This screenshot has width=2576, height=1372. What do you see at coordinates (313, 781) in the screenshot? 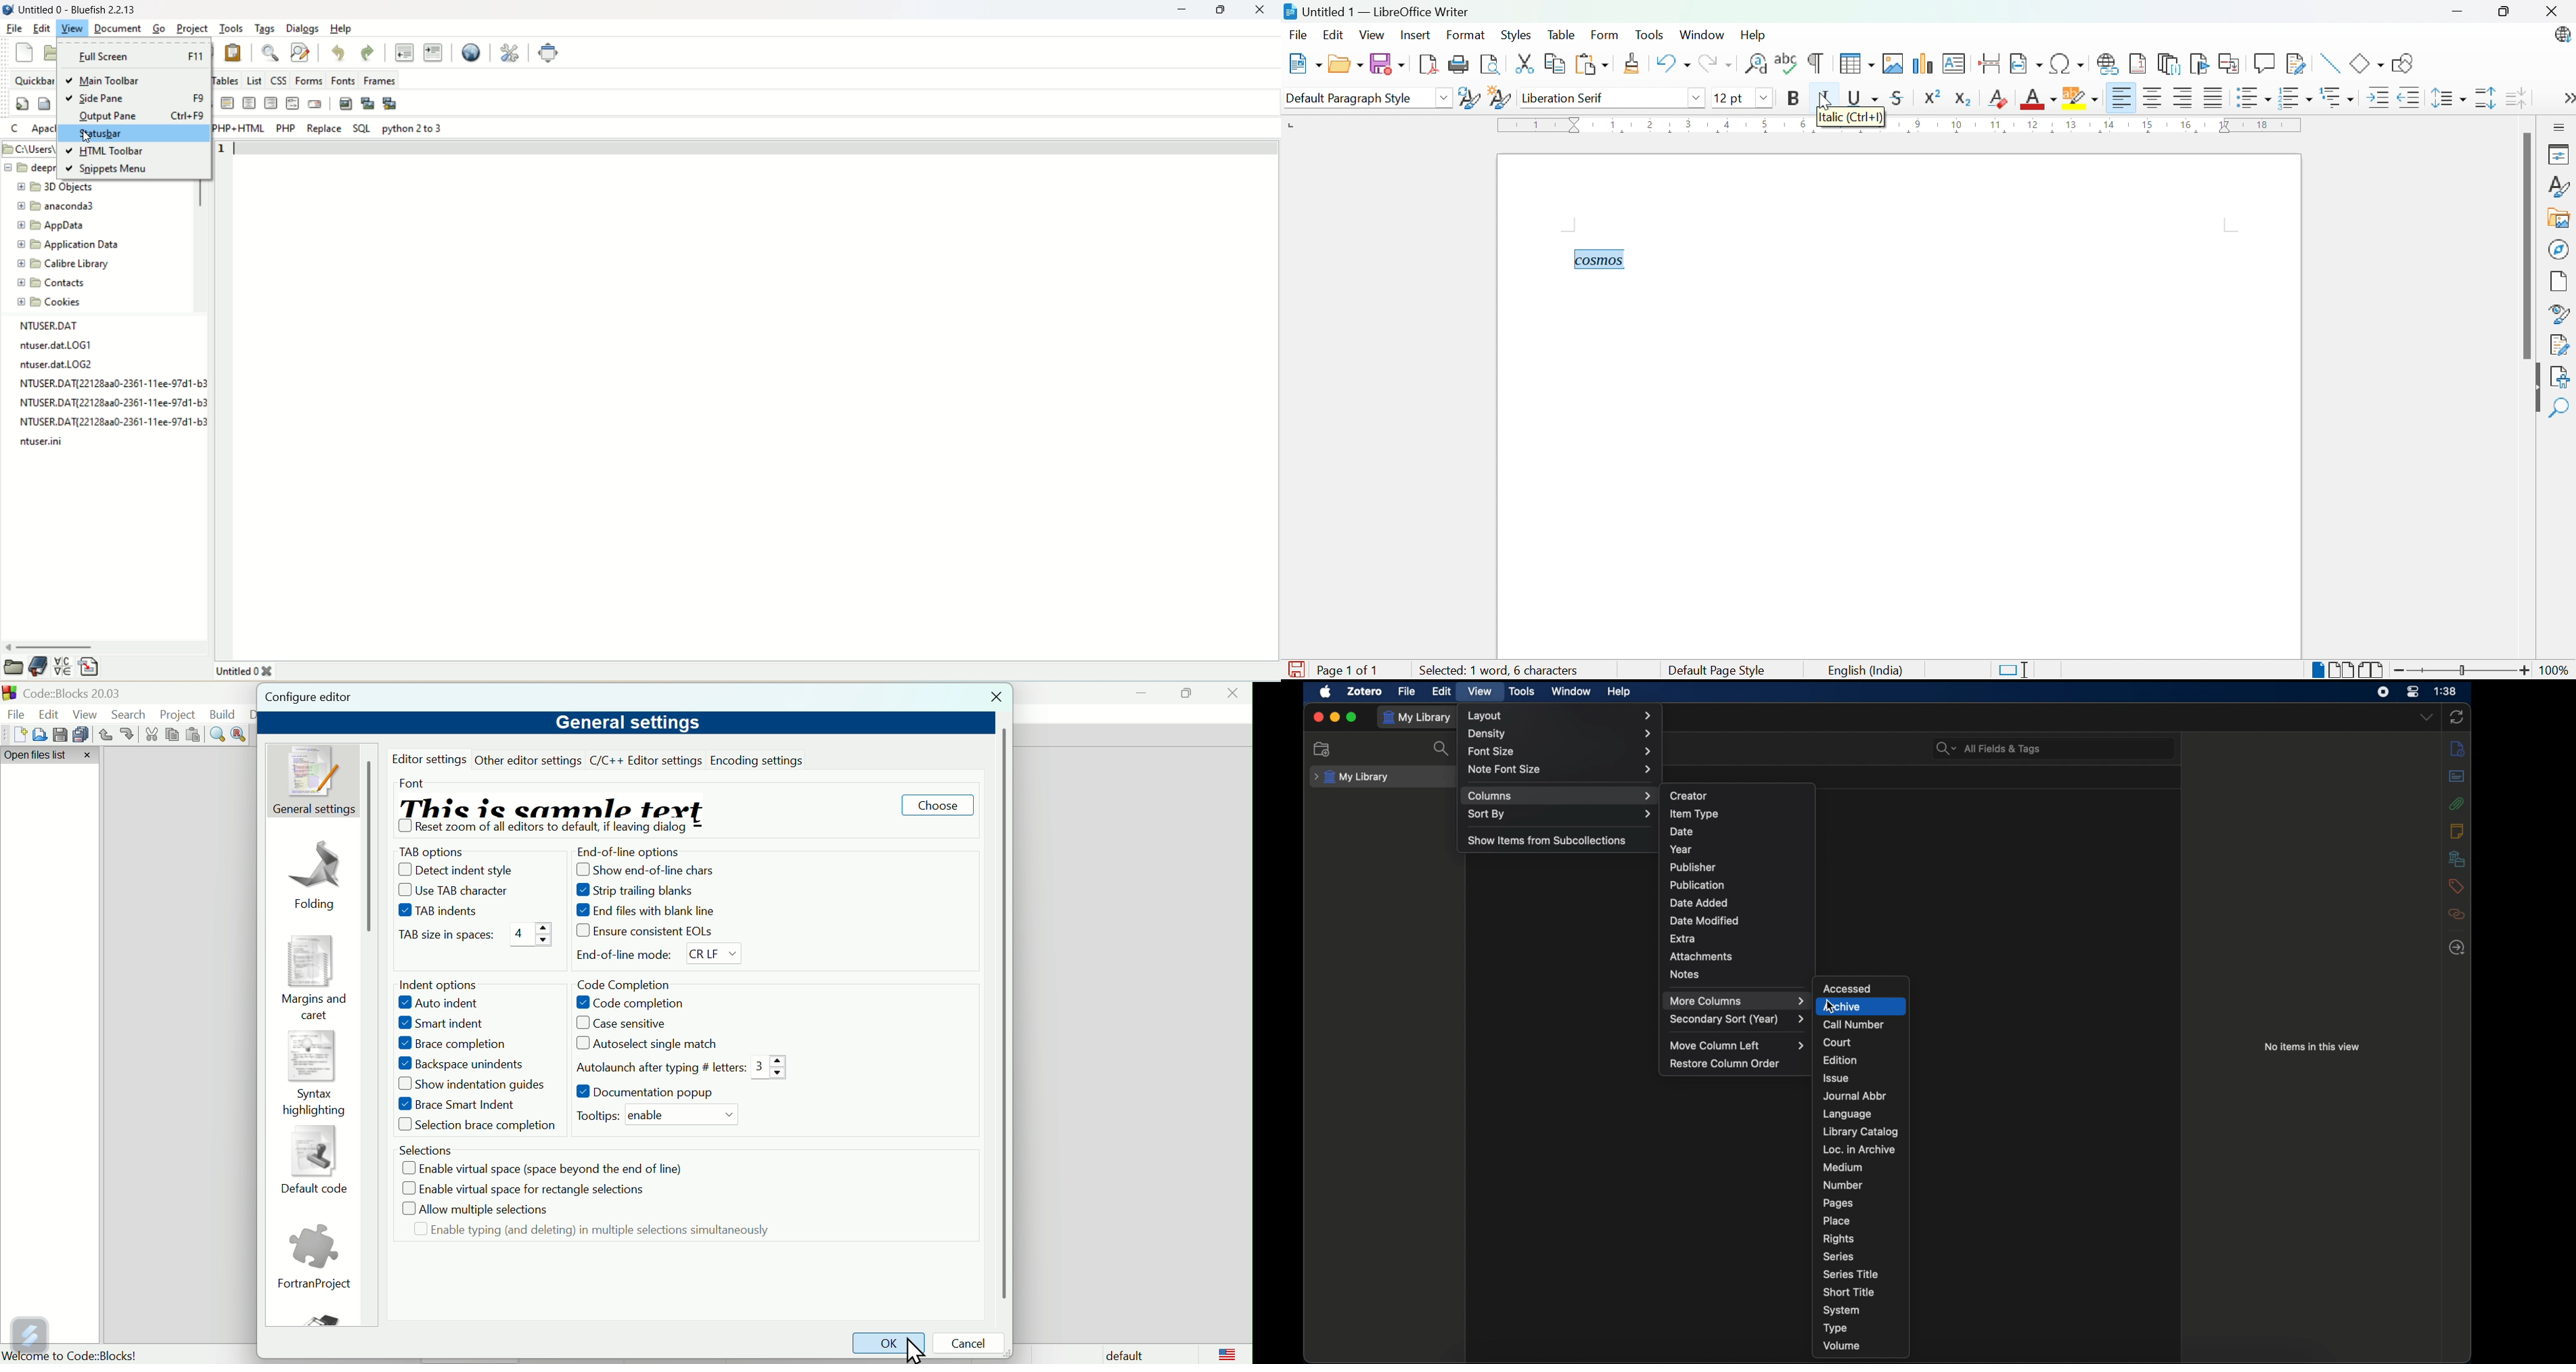
I see `General setting` at bounding box center [313, 781].